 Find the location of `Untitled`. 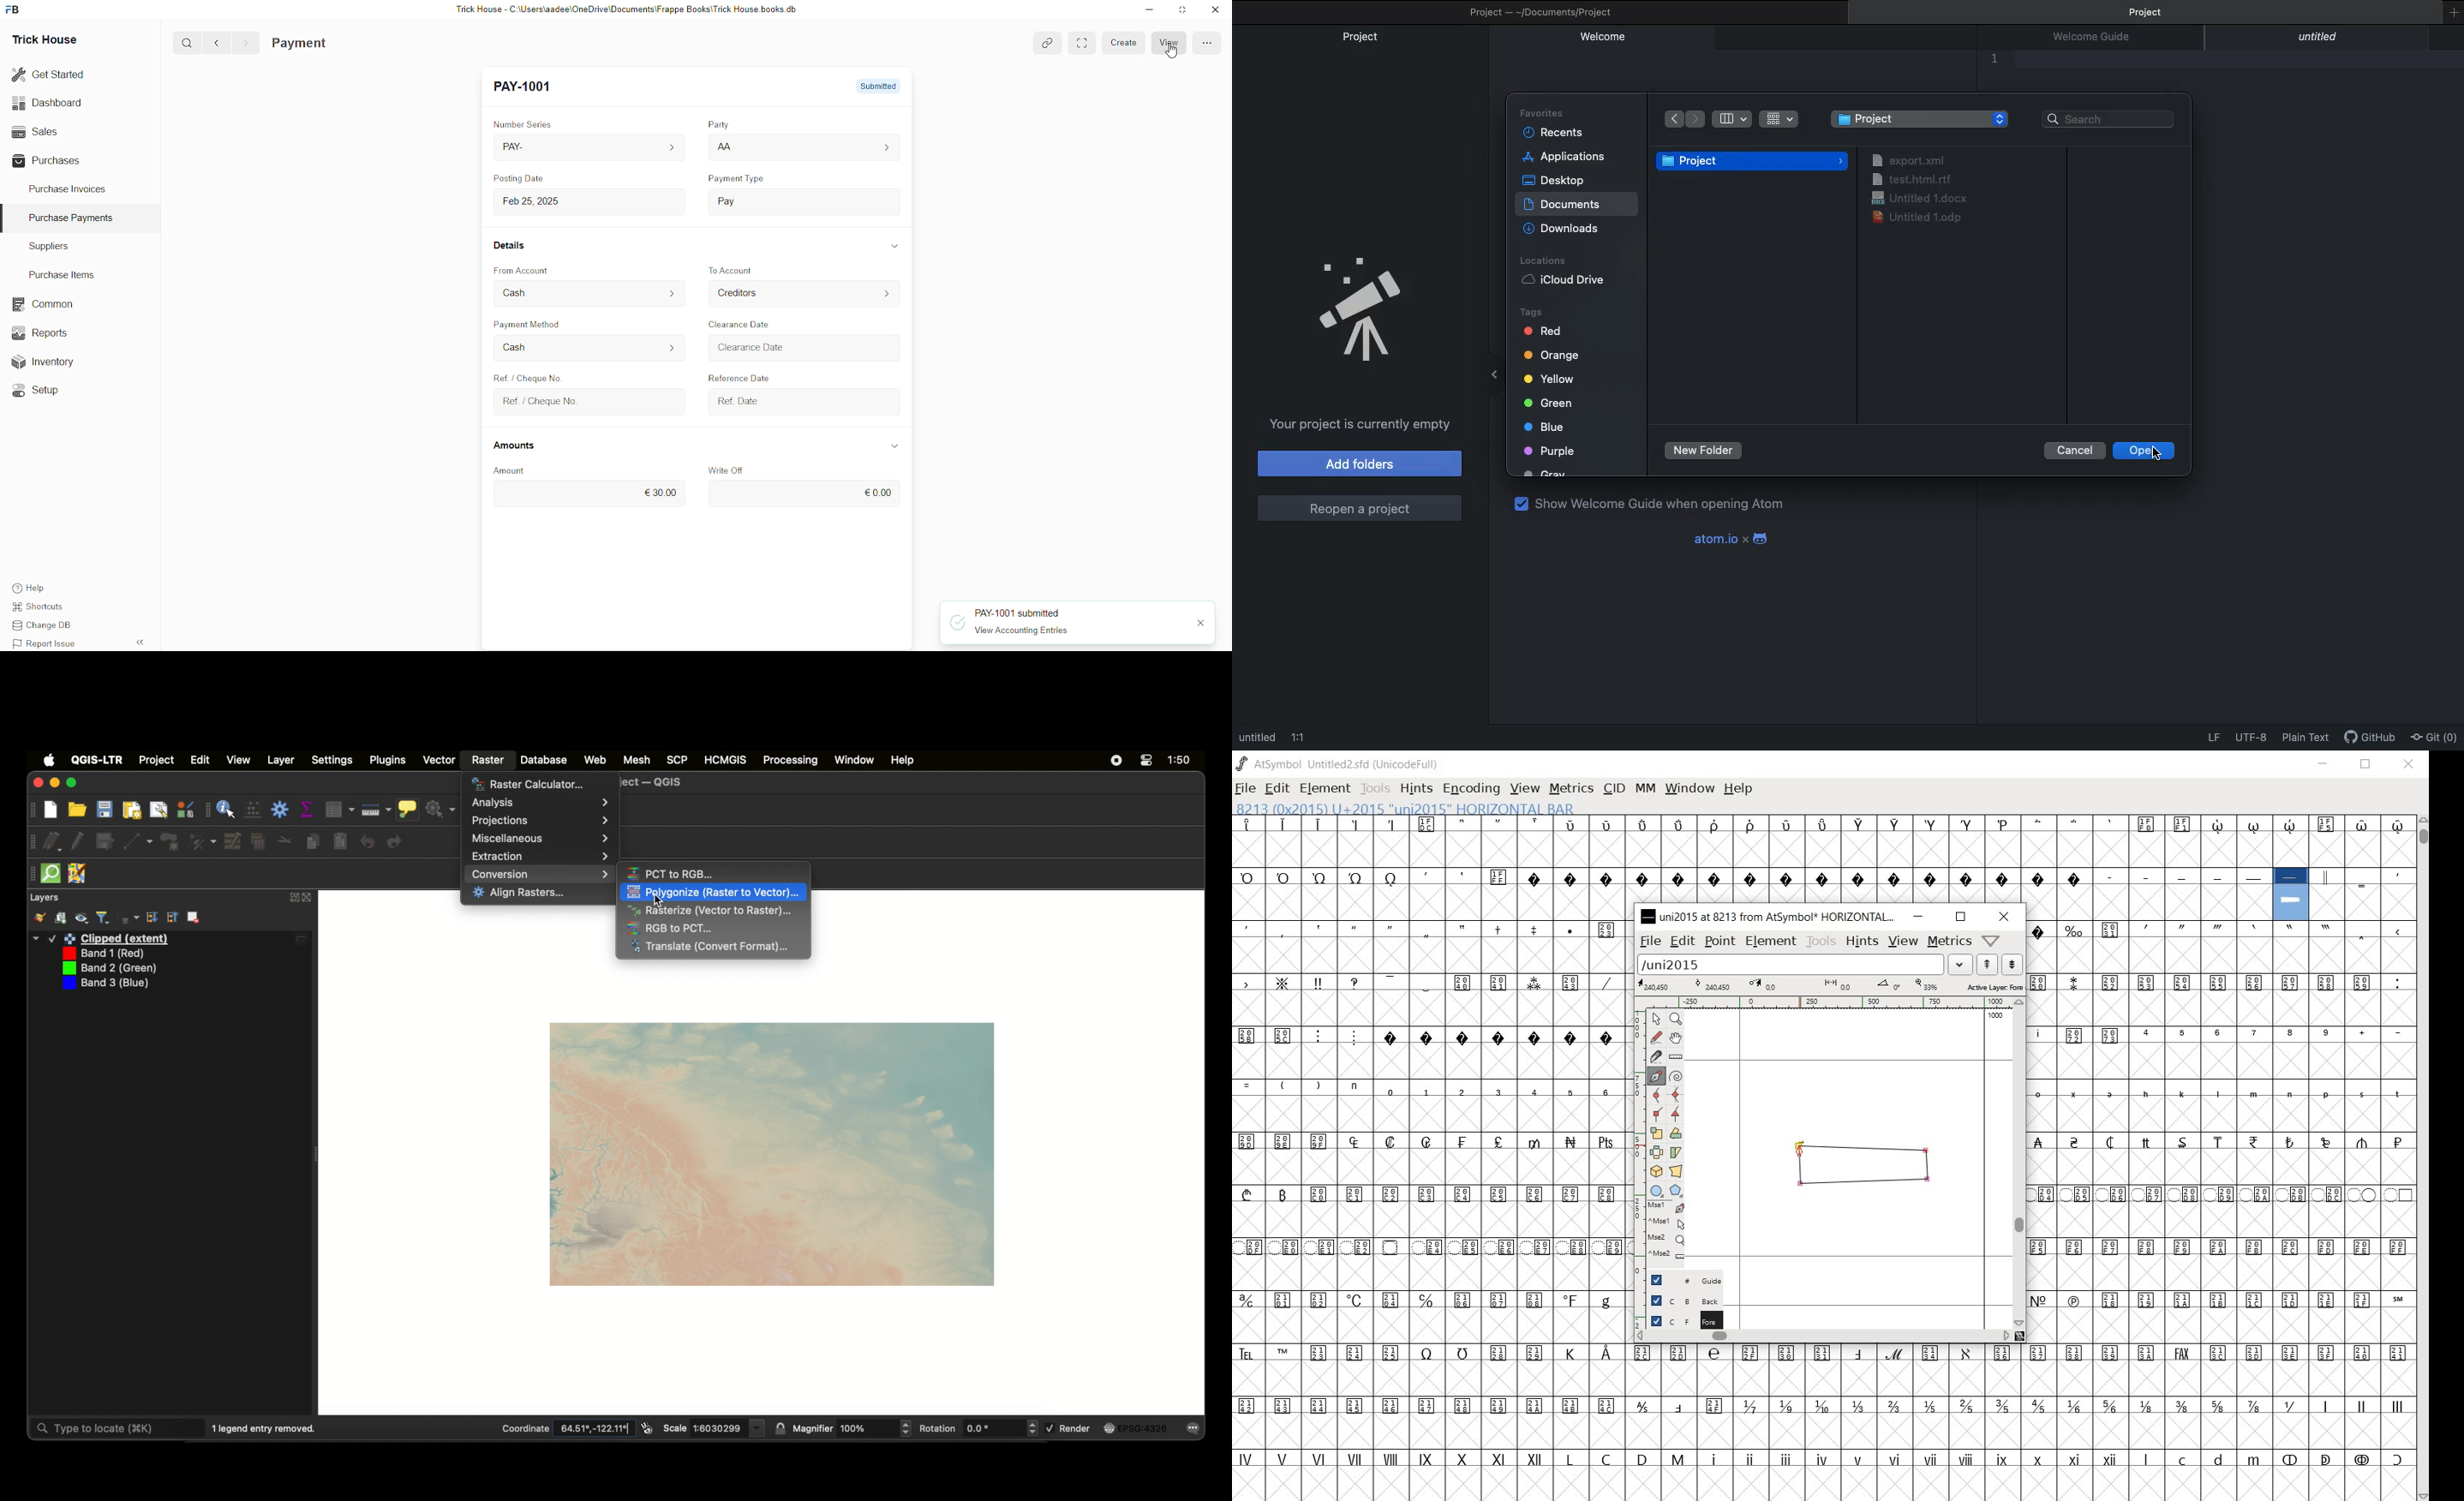

Untitled is located at coordinates (2323, 39).